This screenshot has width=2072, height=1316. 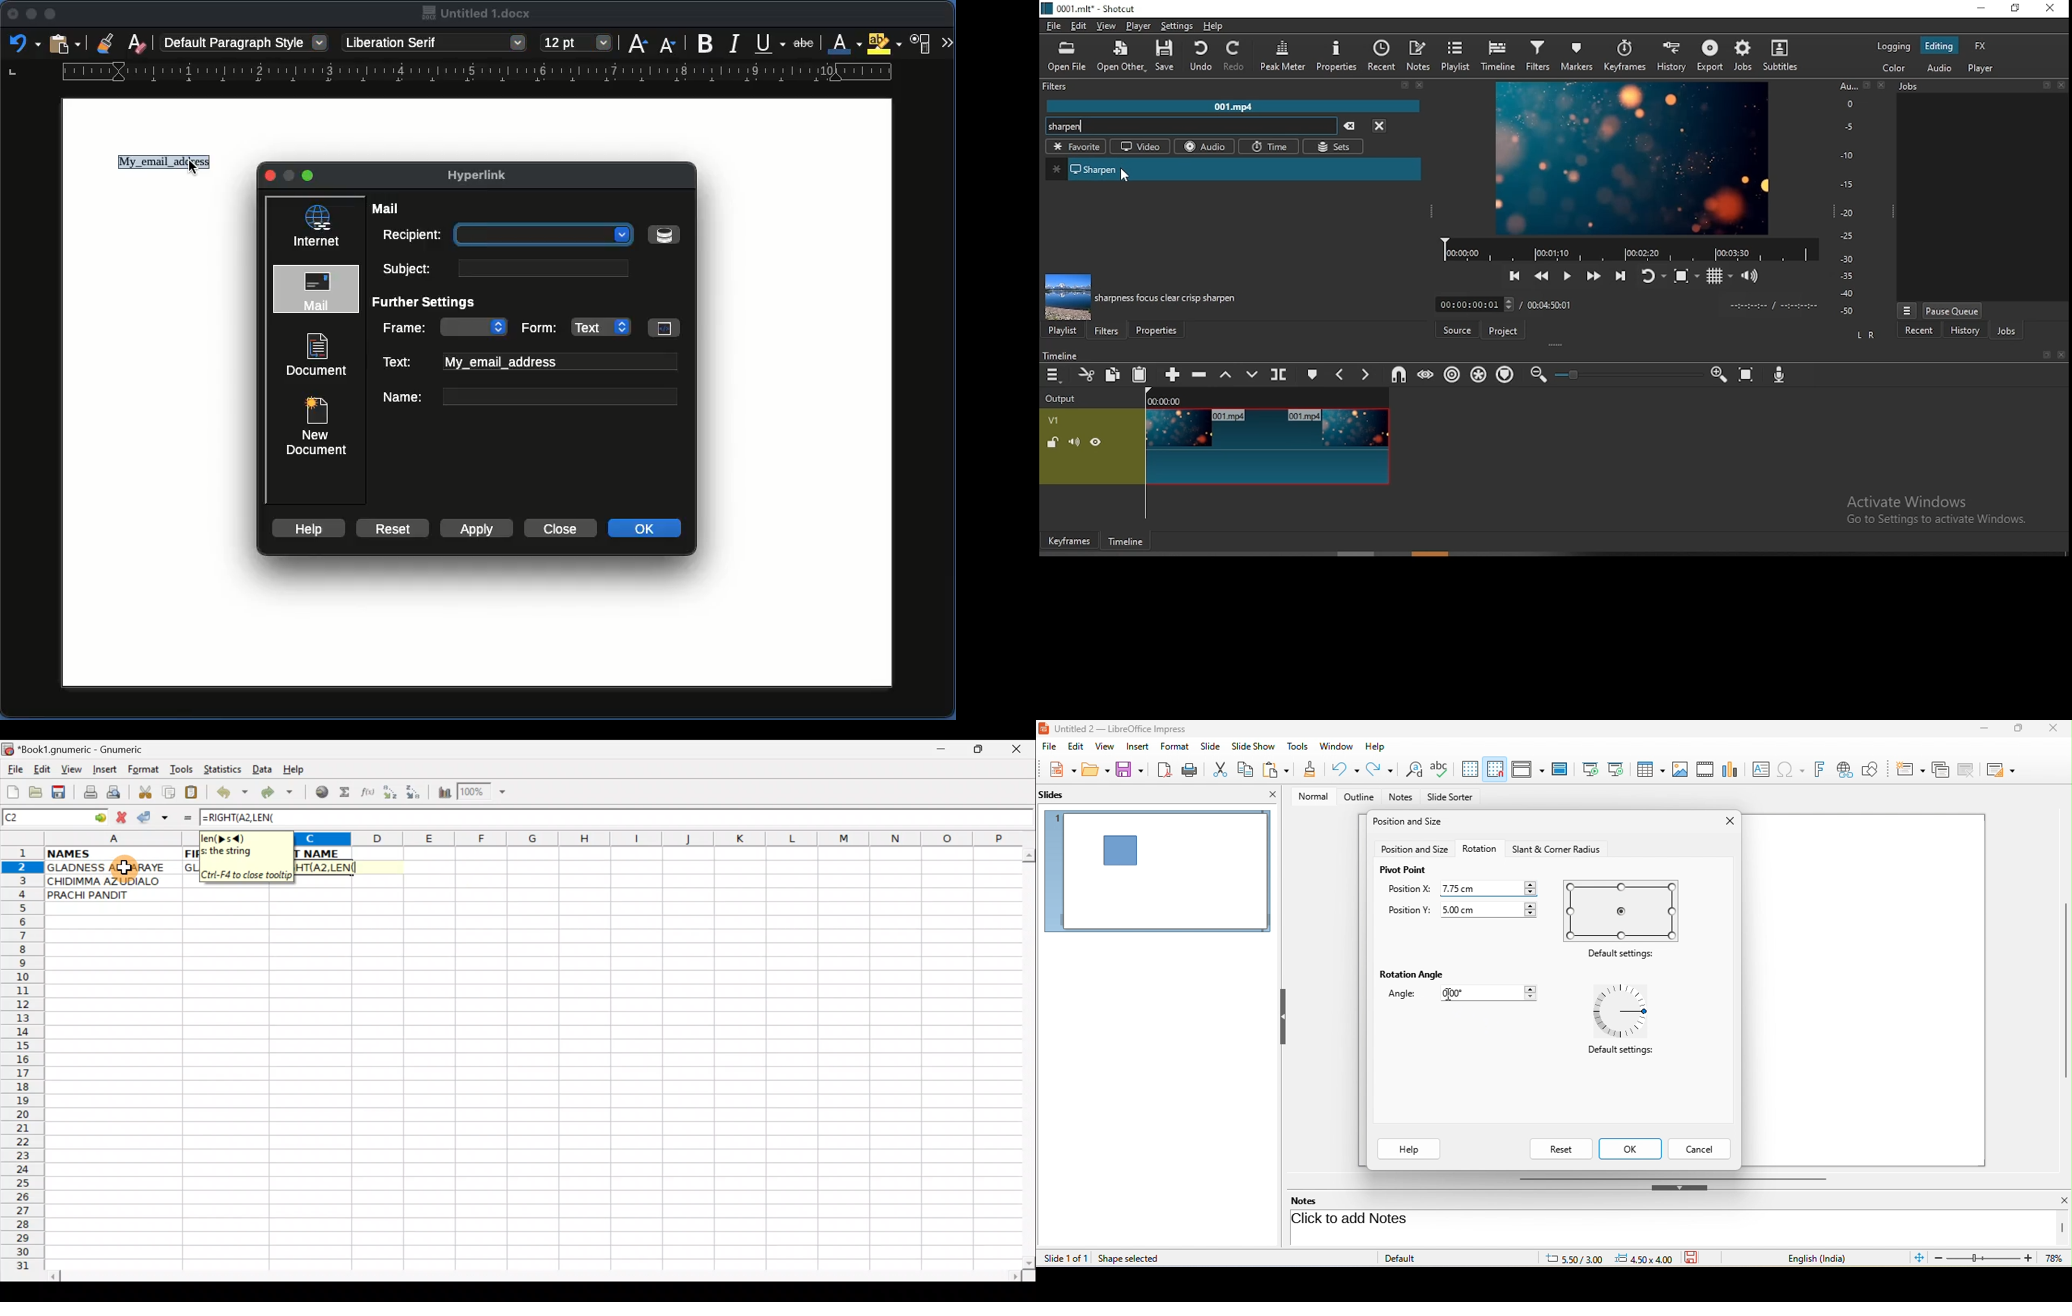 What do you see at coordinates (1311, 771) in the screenshot?
I see `clone formatting` at bounding box center [1311, 771].